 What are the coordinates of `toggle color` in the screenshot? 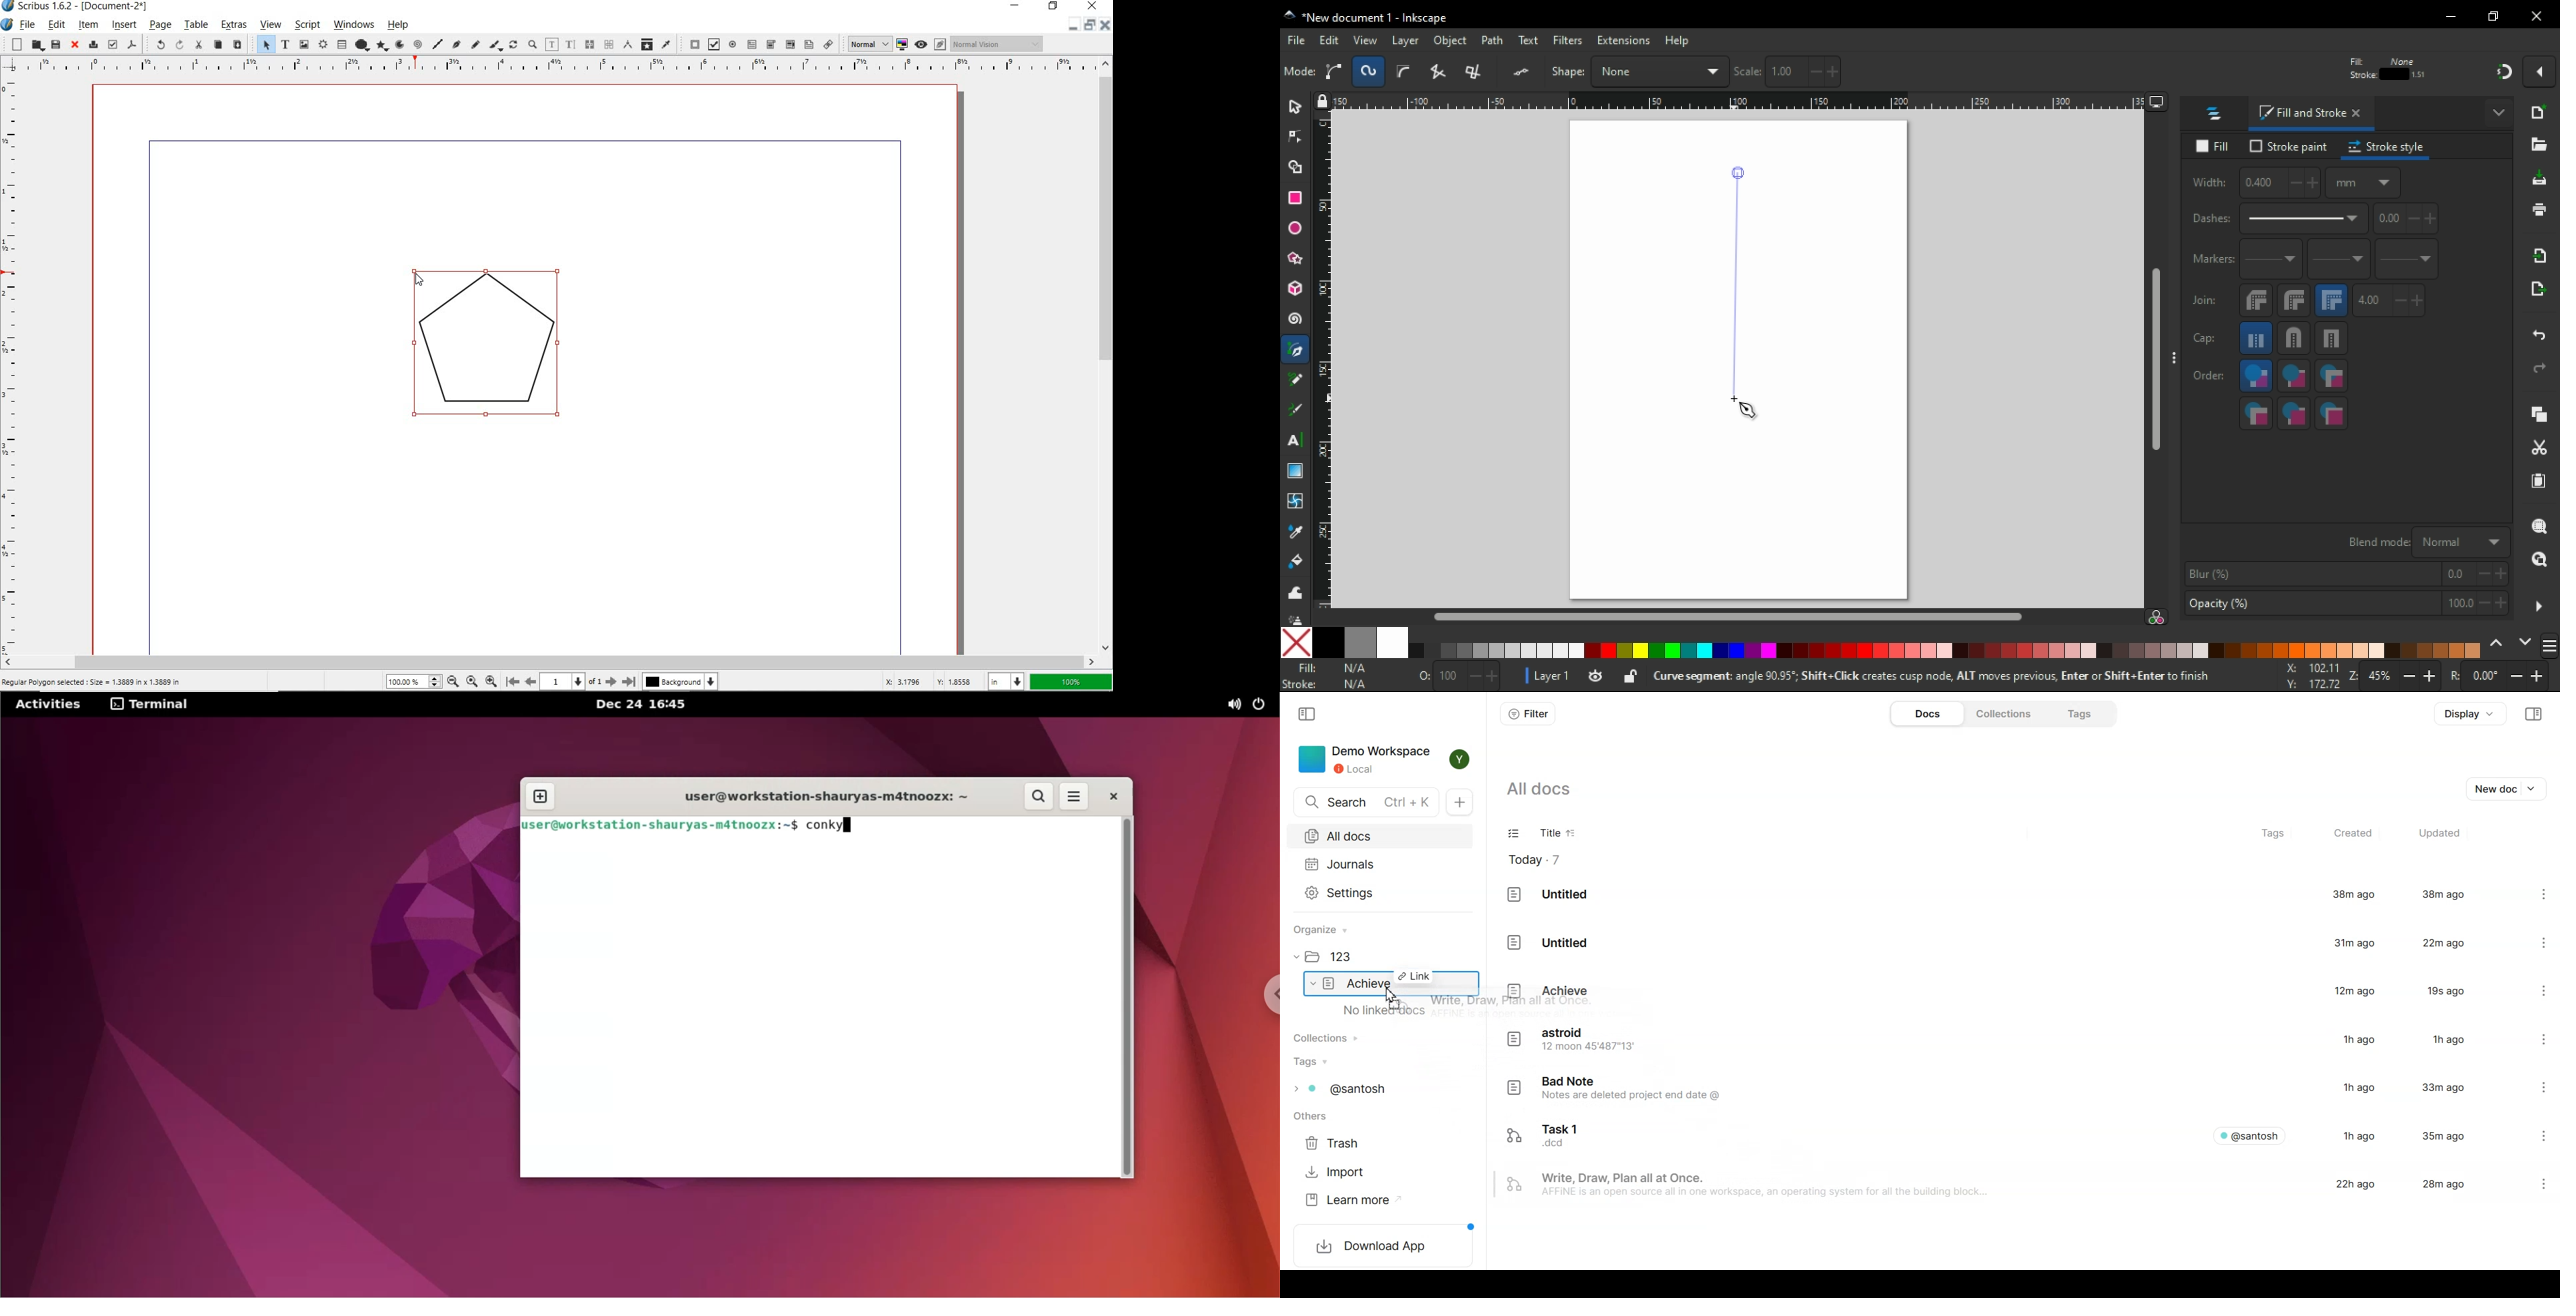 It's located at (903, 44).